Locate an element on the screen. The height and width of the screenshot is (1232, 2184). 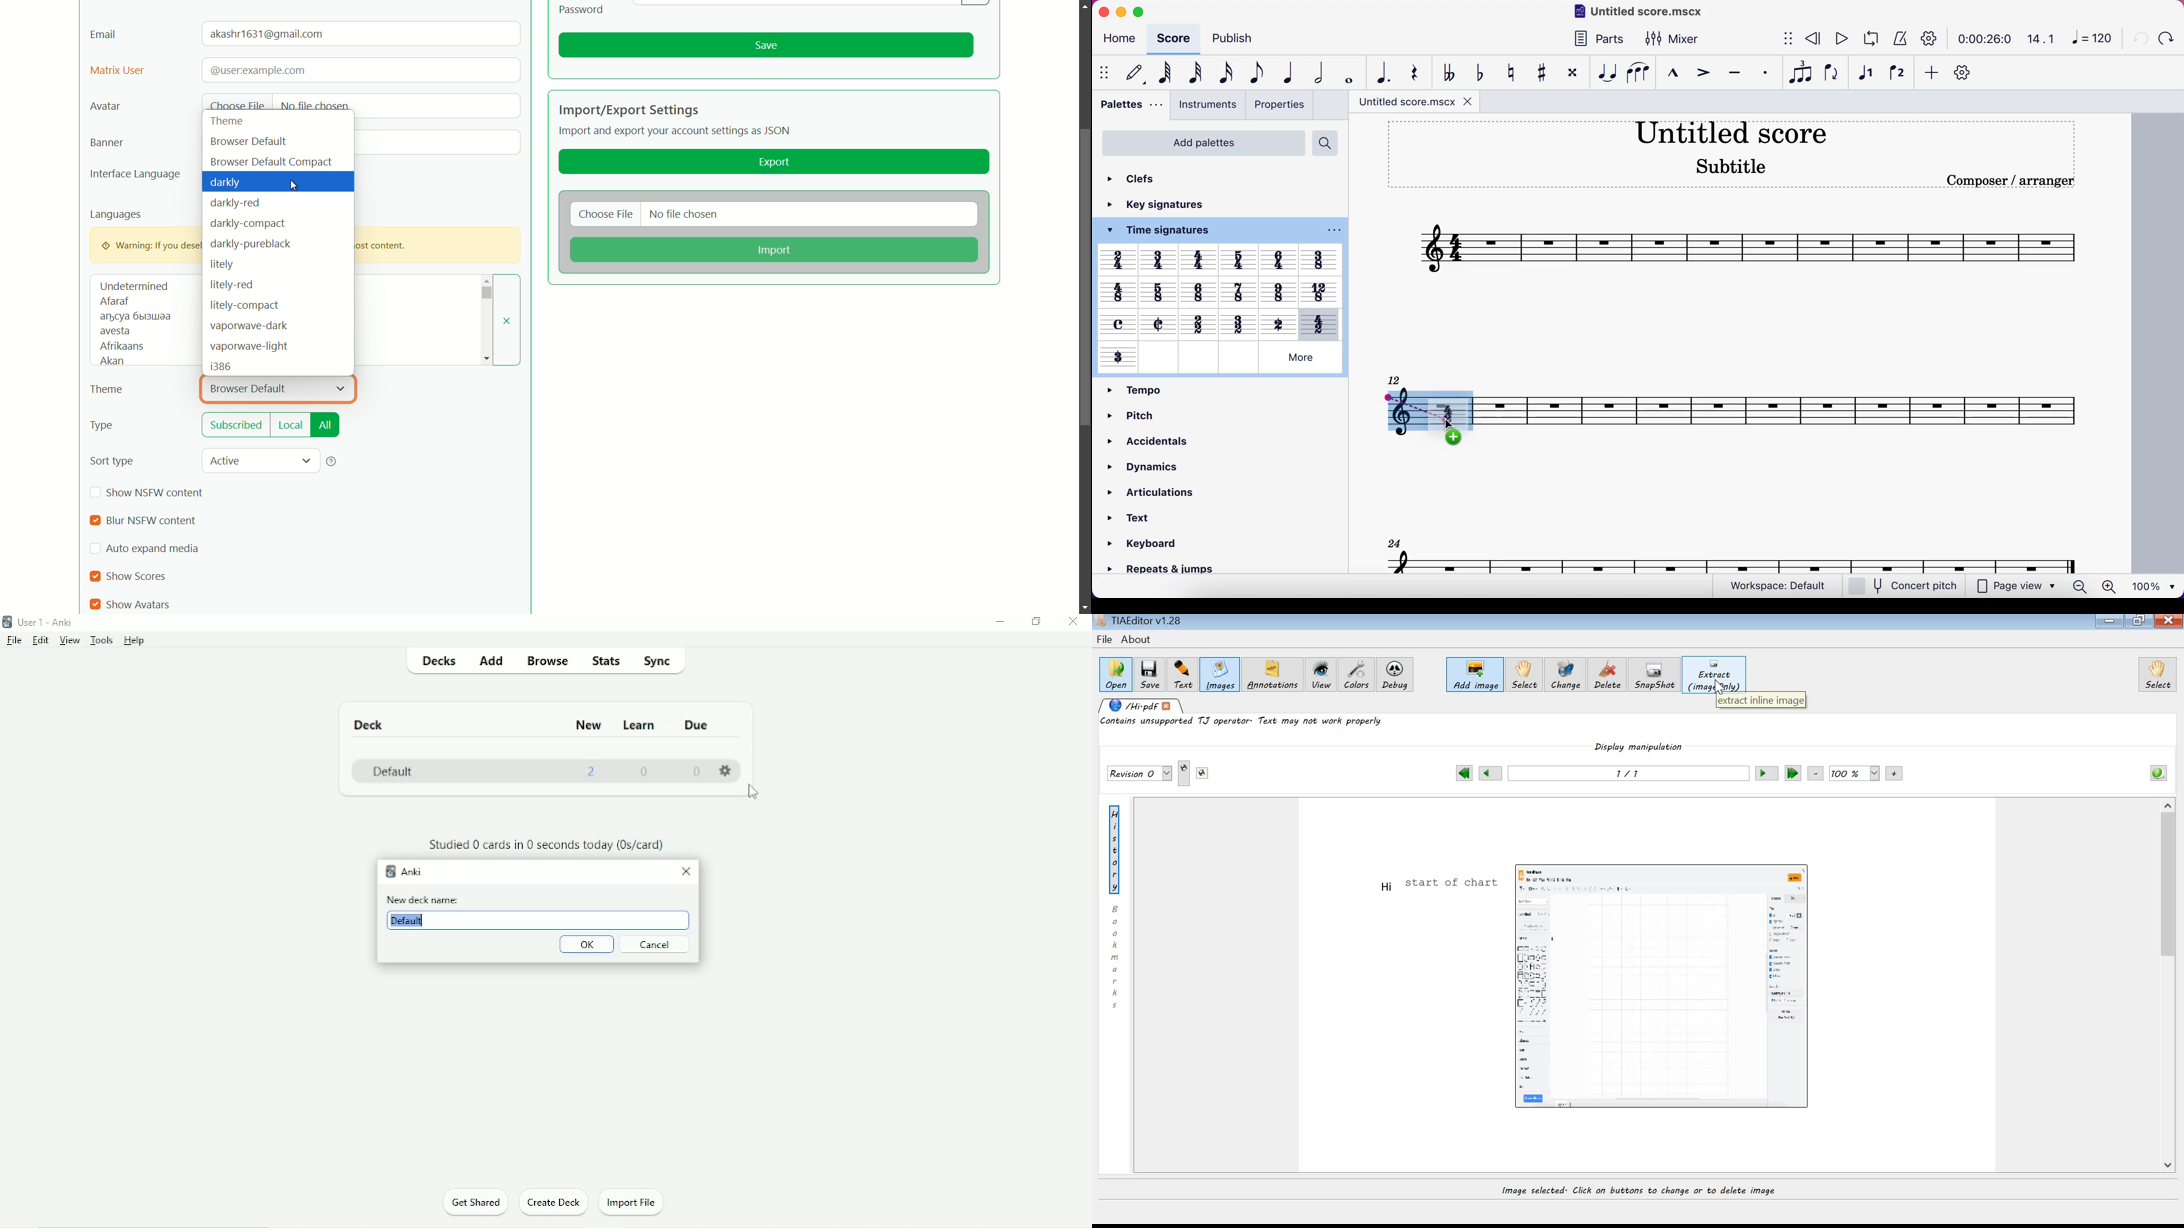
12 is located at coordinates (1395, 380).